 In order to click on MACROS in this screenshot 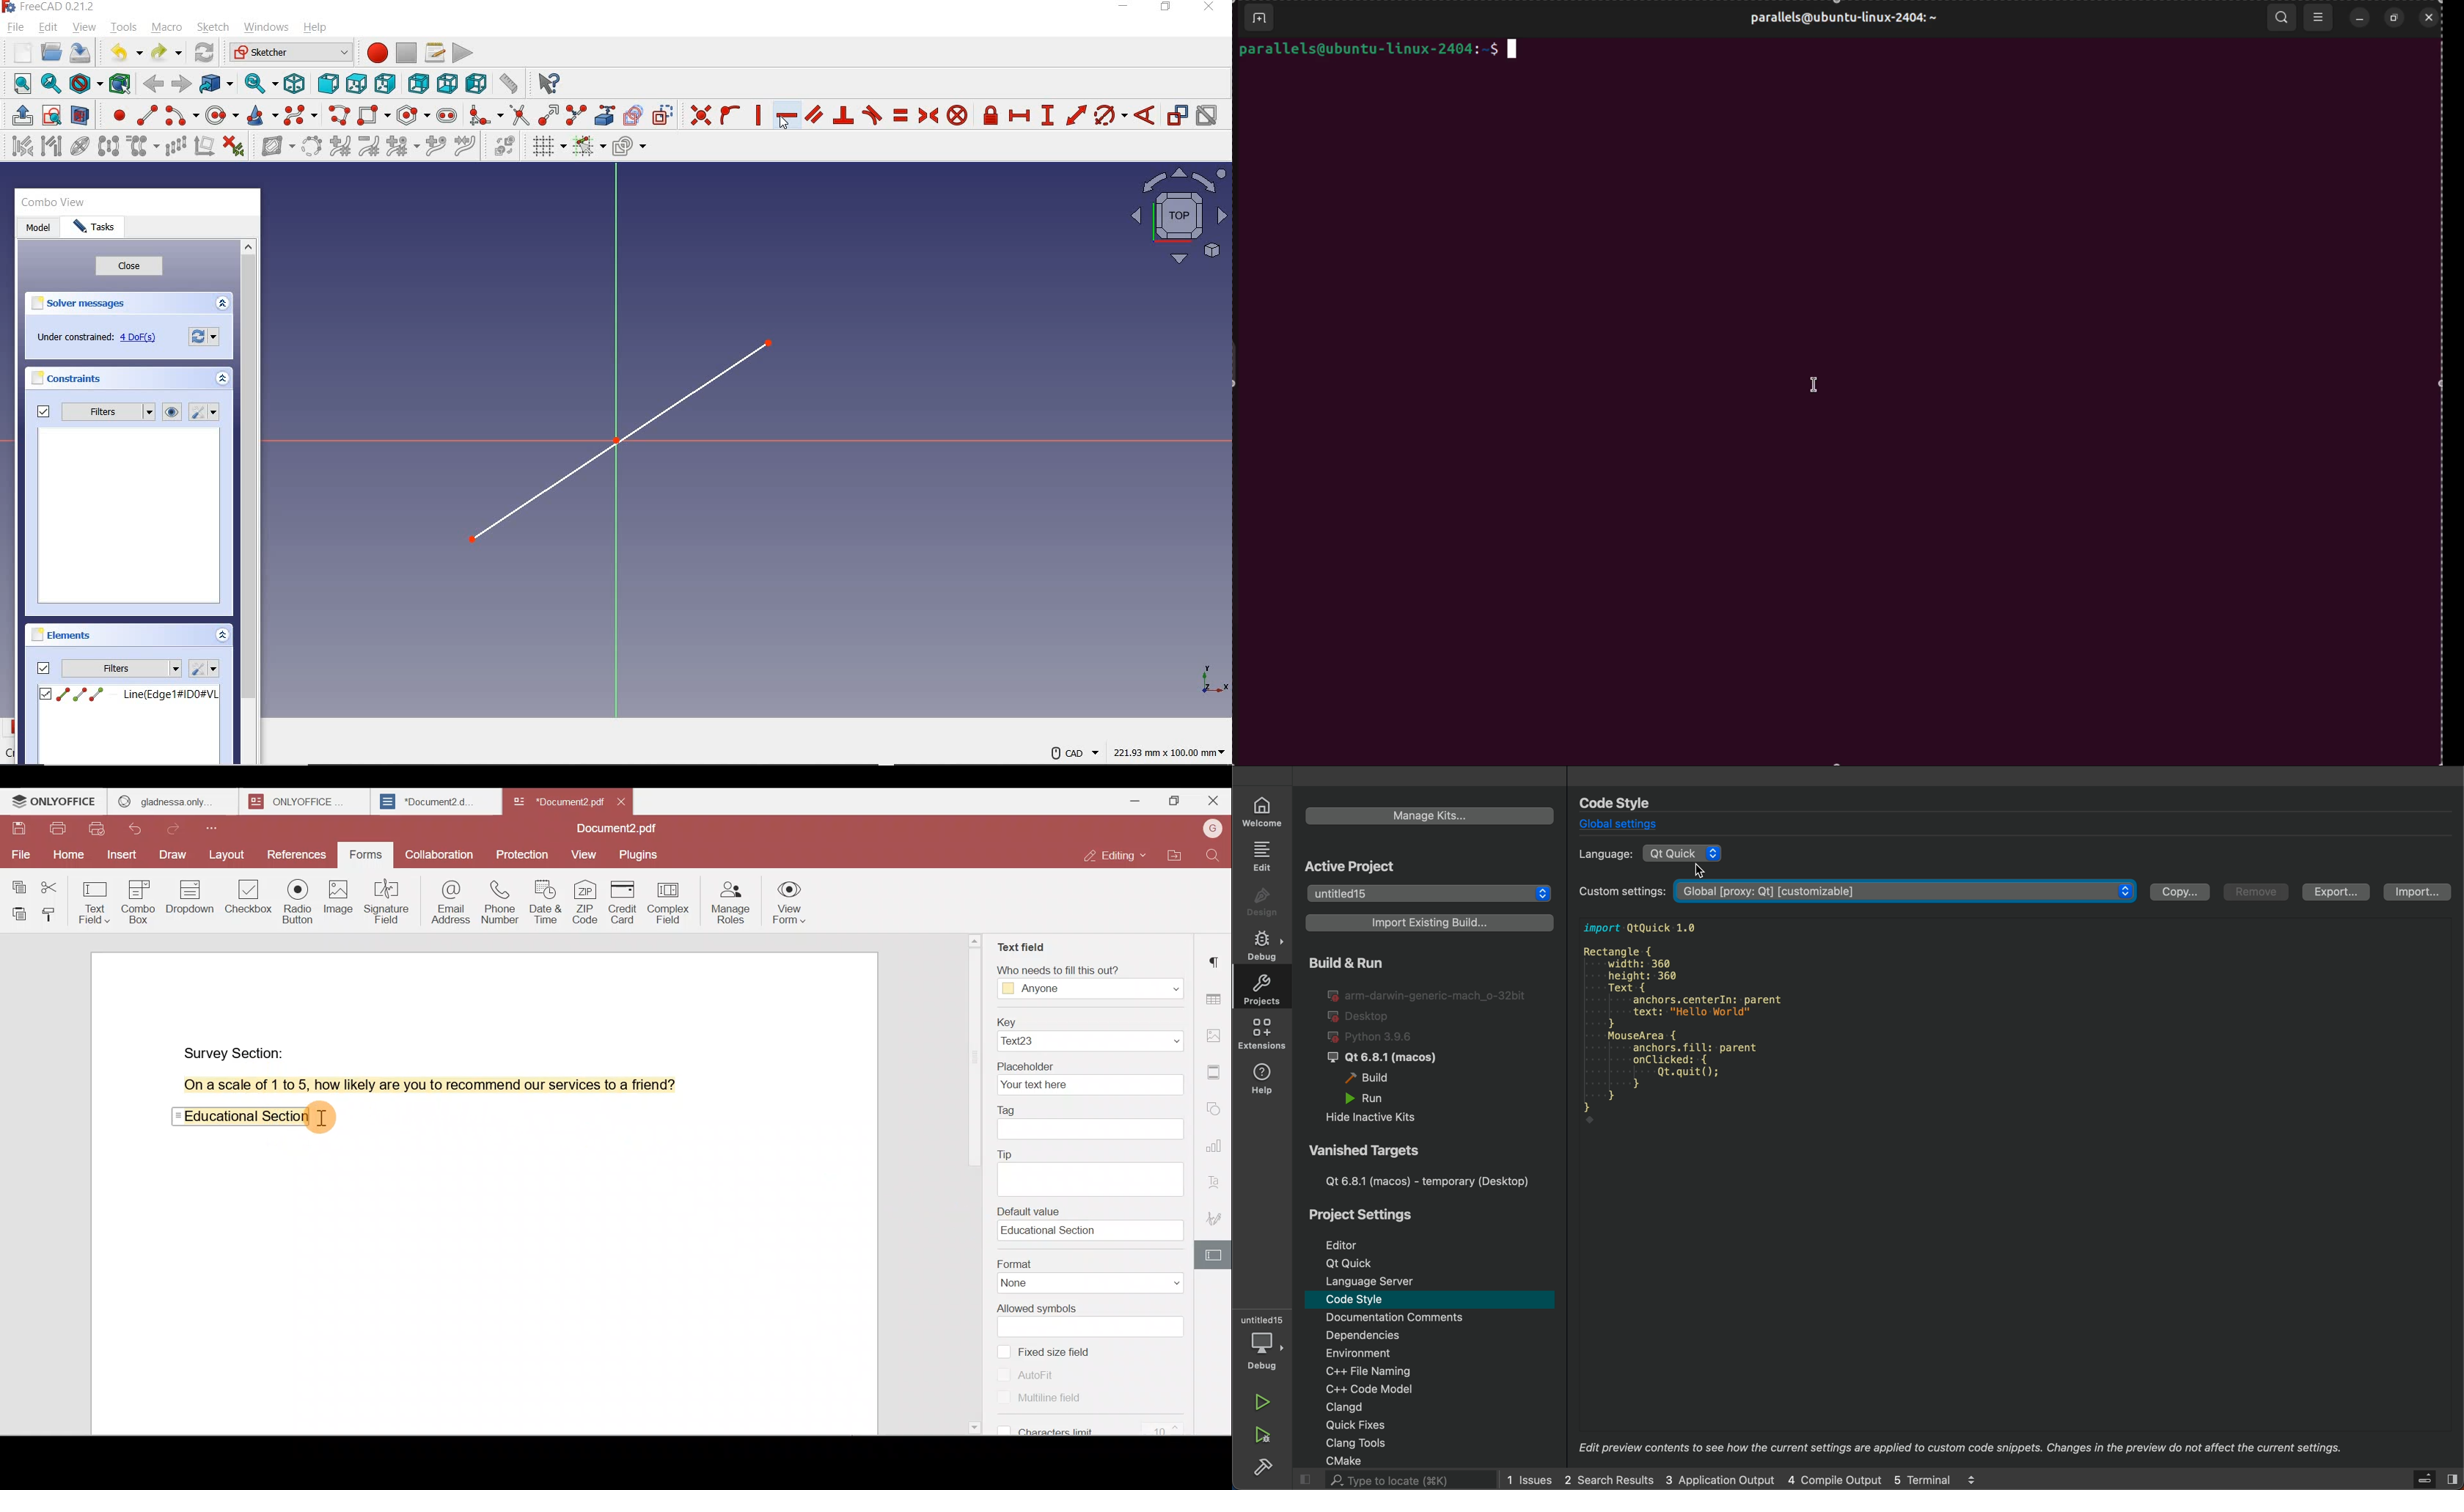, I will do `click(435, 52)`.